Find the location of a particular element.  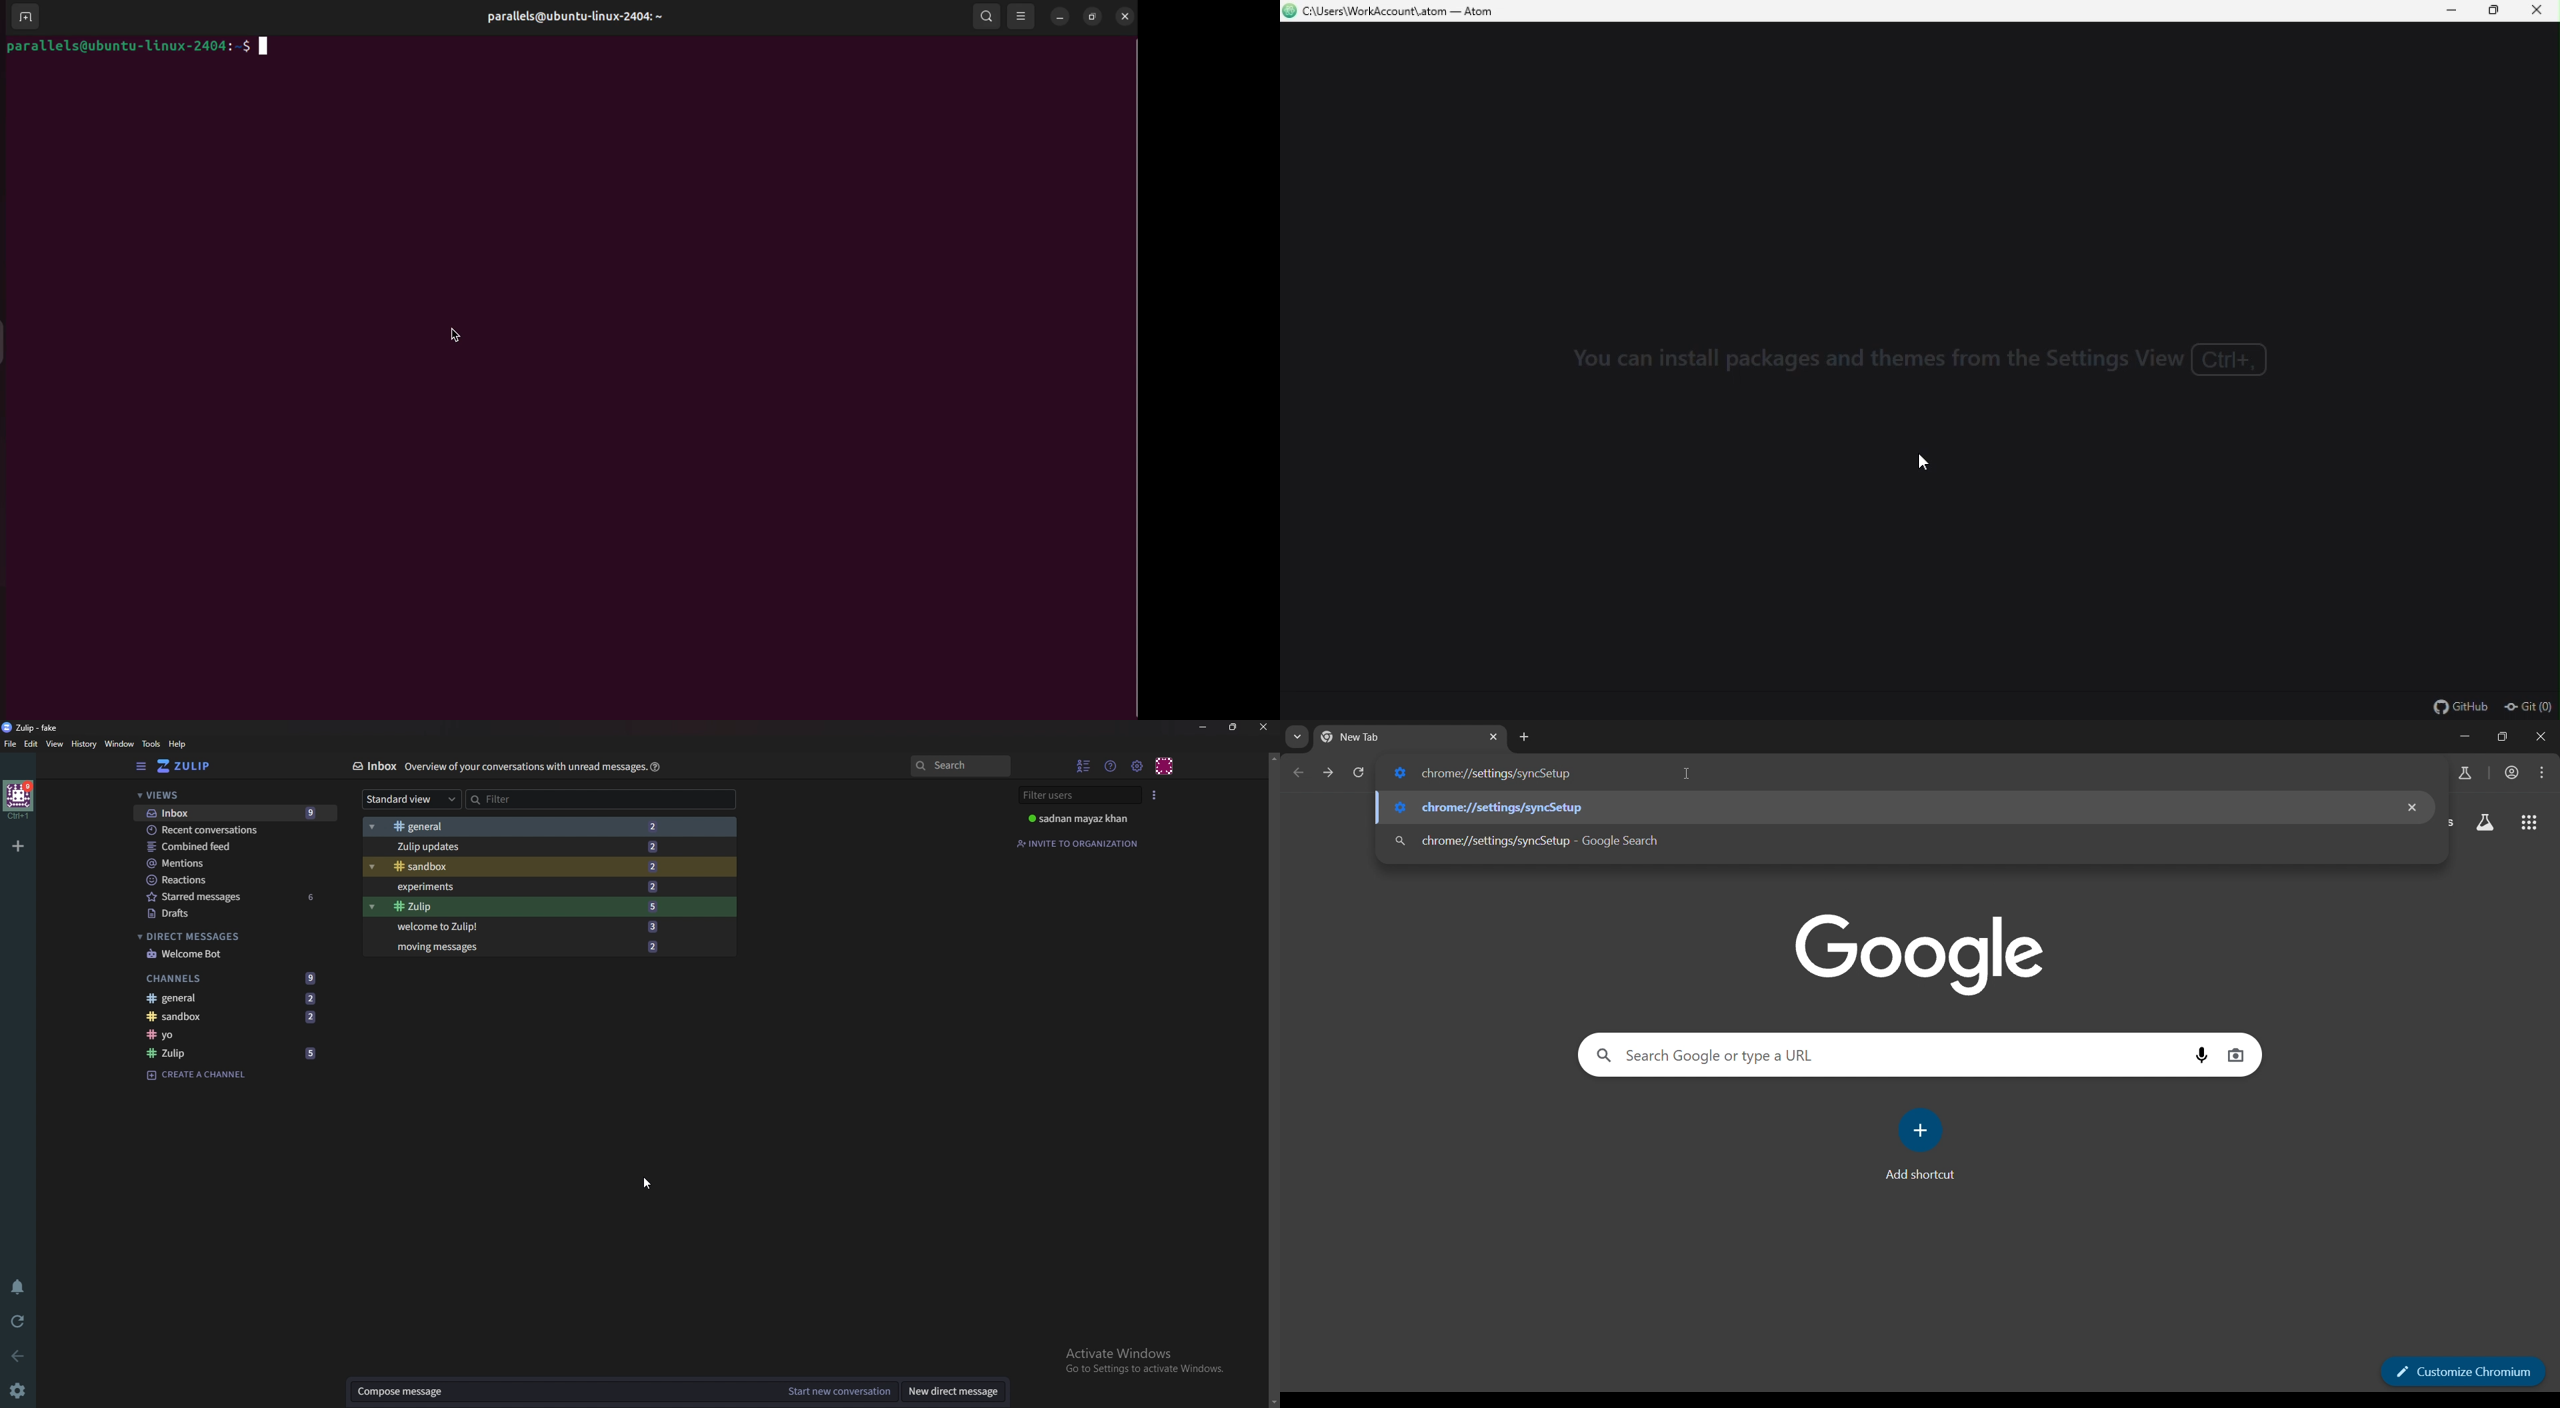

scroll up is located at coordinates (1272, 758).